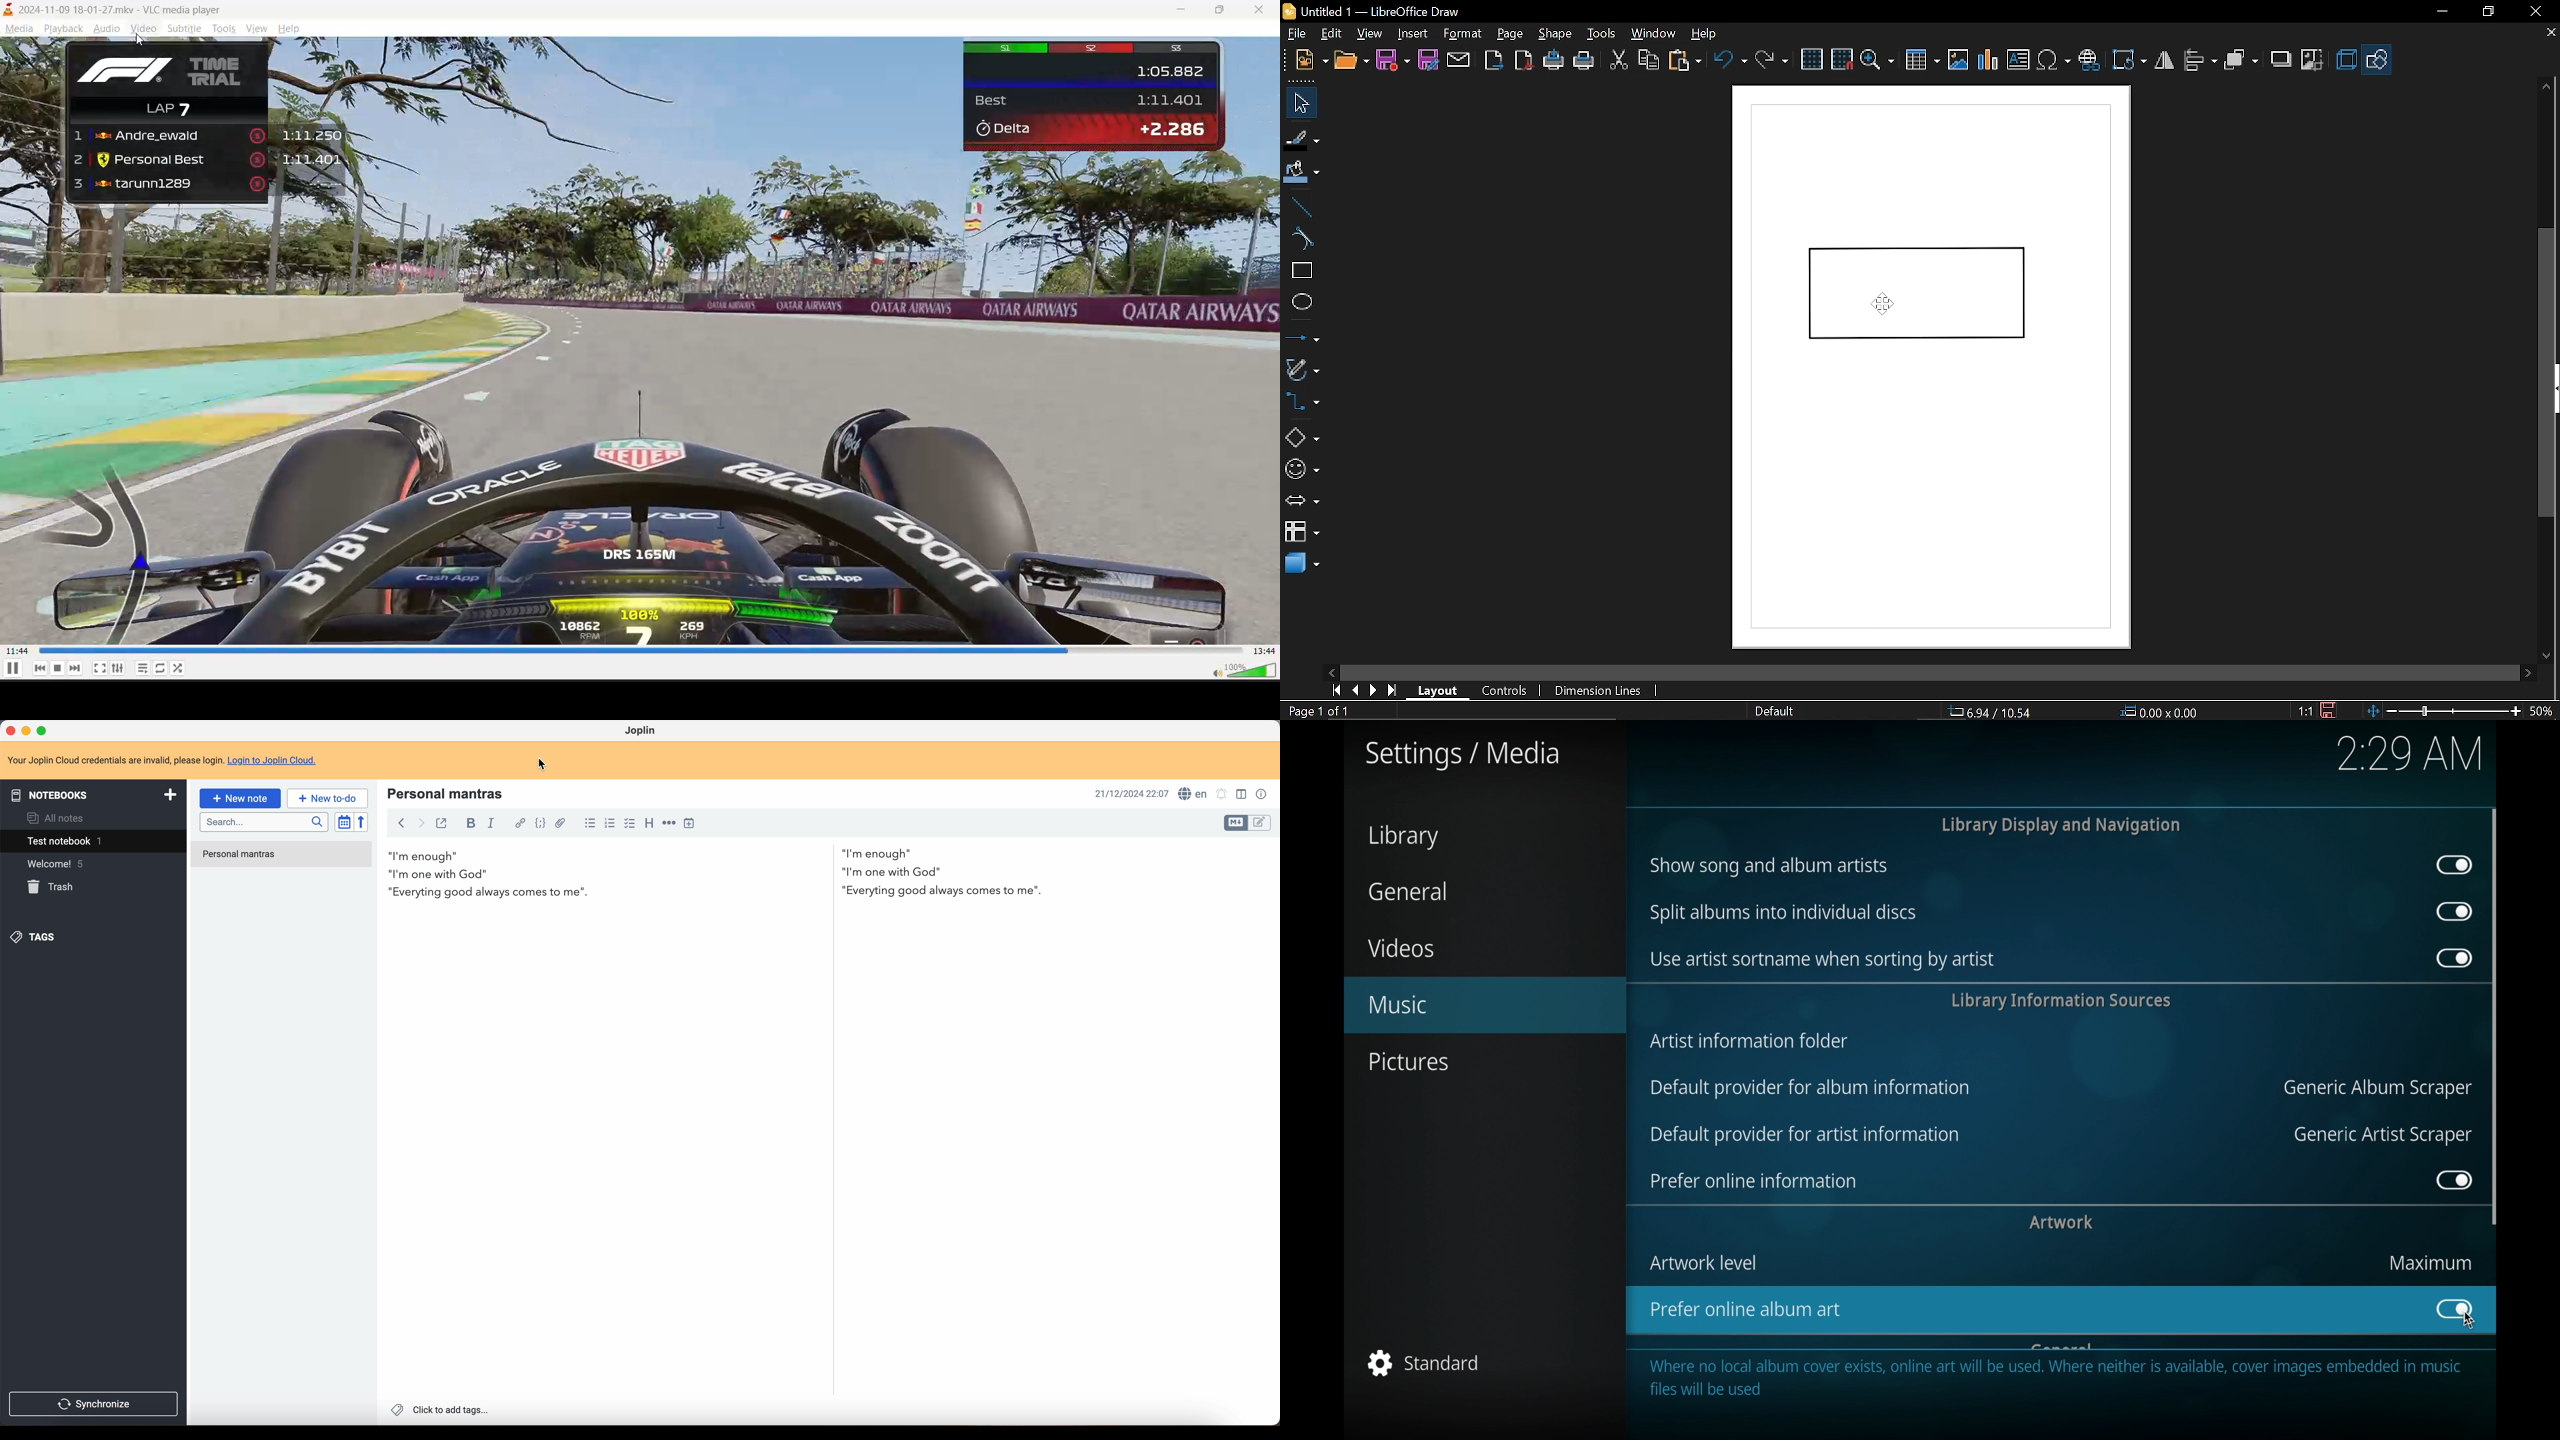 This screenshot has height=1456, width=2576. What do you see at coordinates (2089, 60) in the screenshot?
I see `insert hyperlink` at bounding box center [2089, 60].